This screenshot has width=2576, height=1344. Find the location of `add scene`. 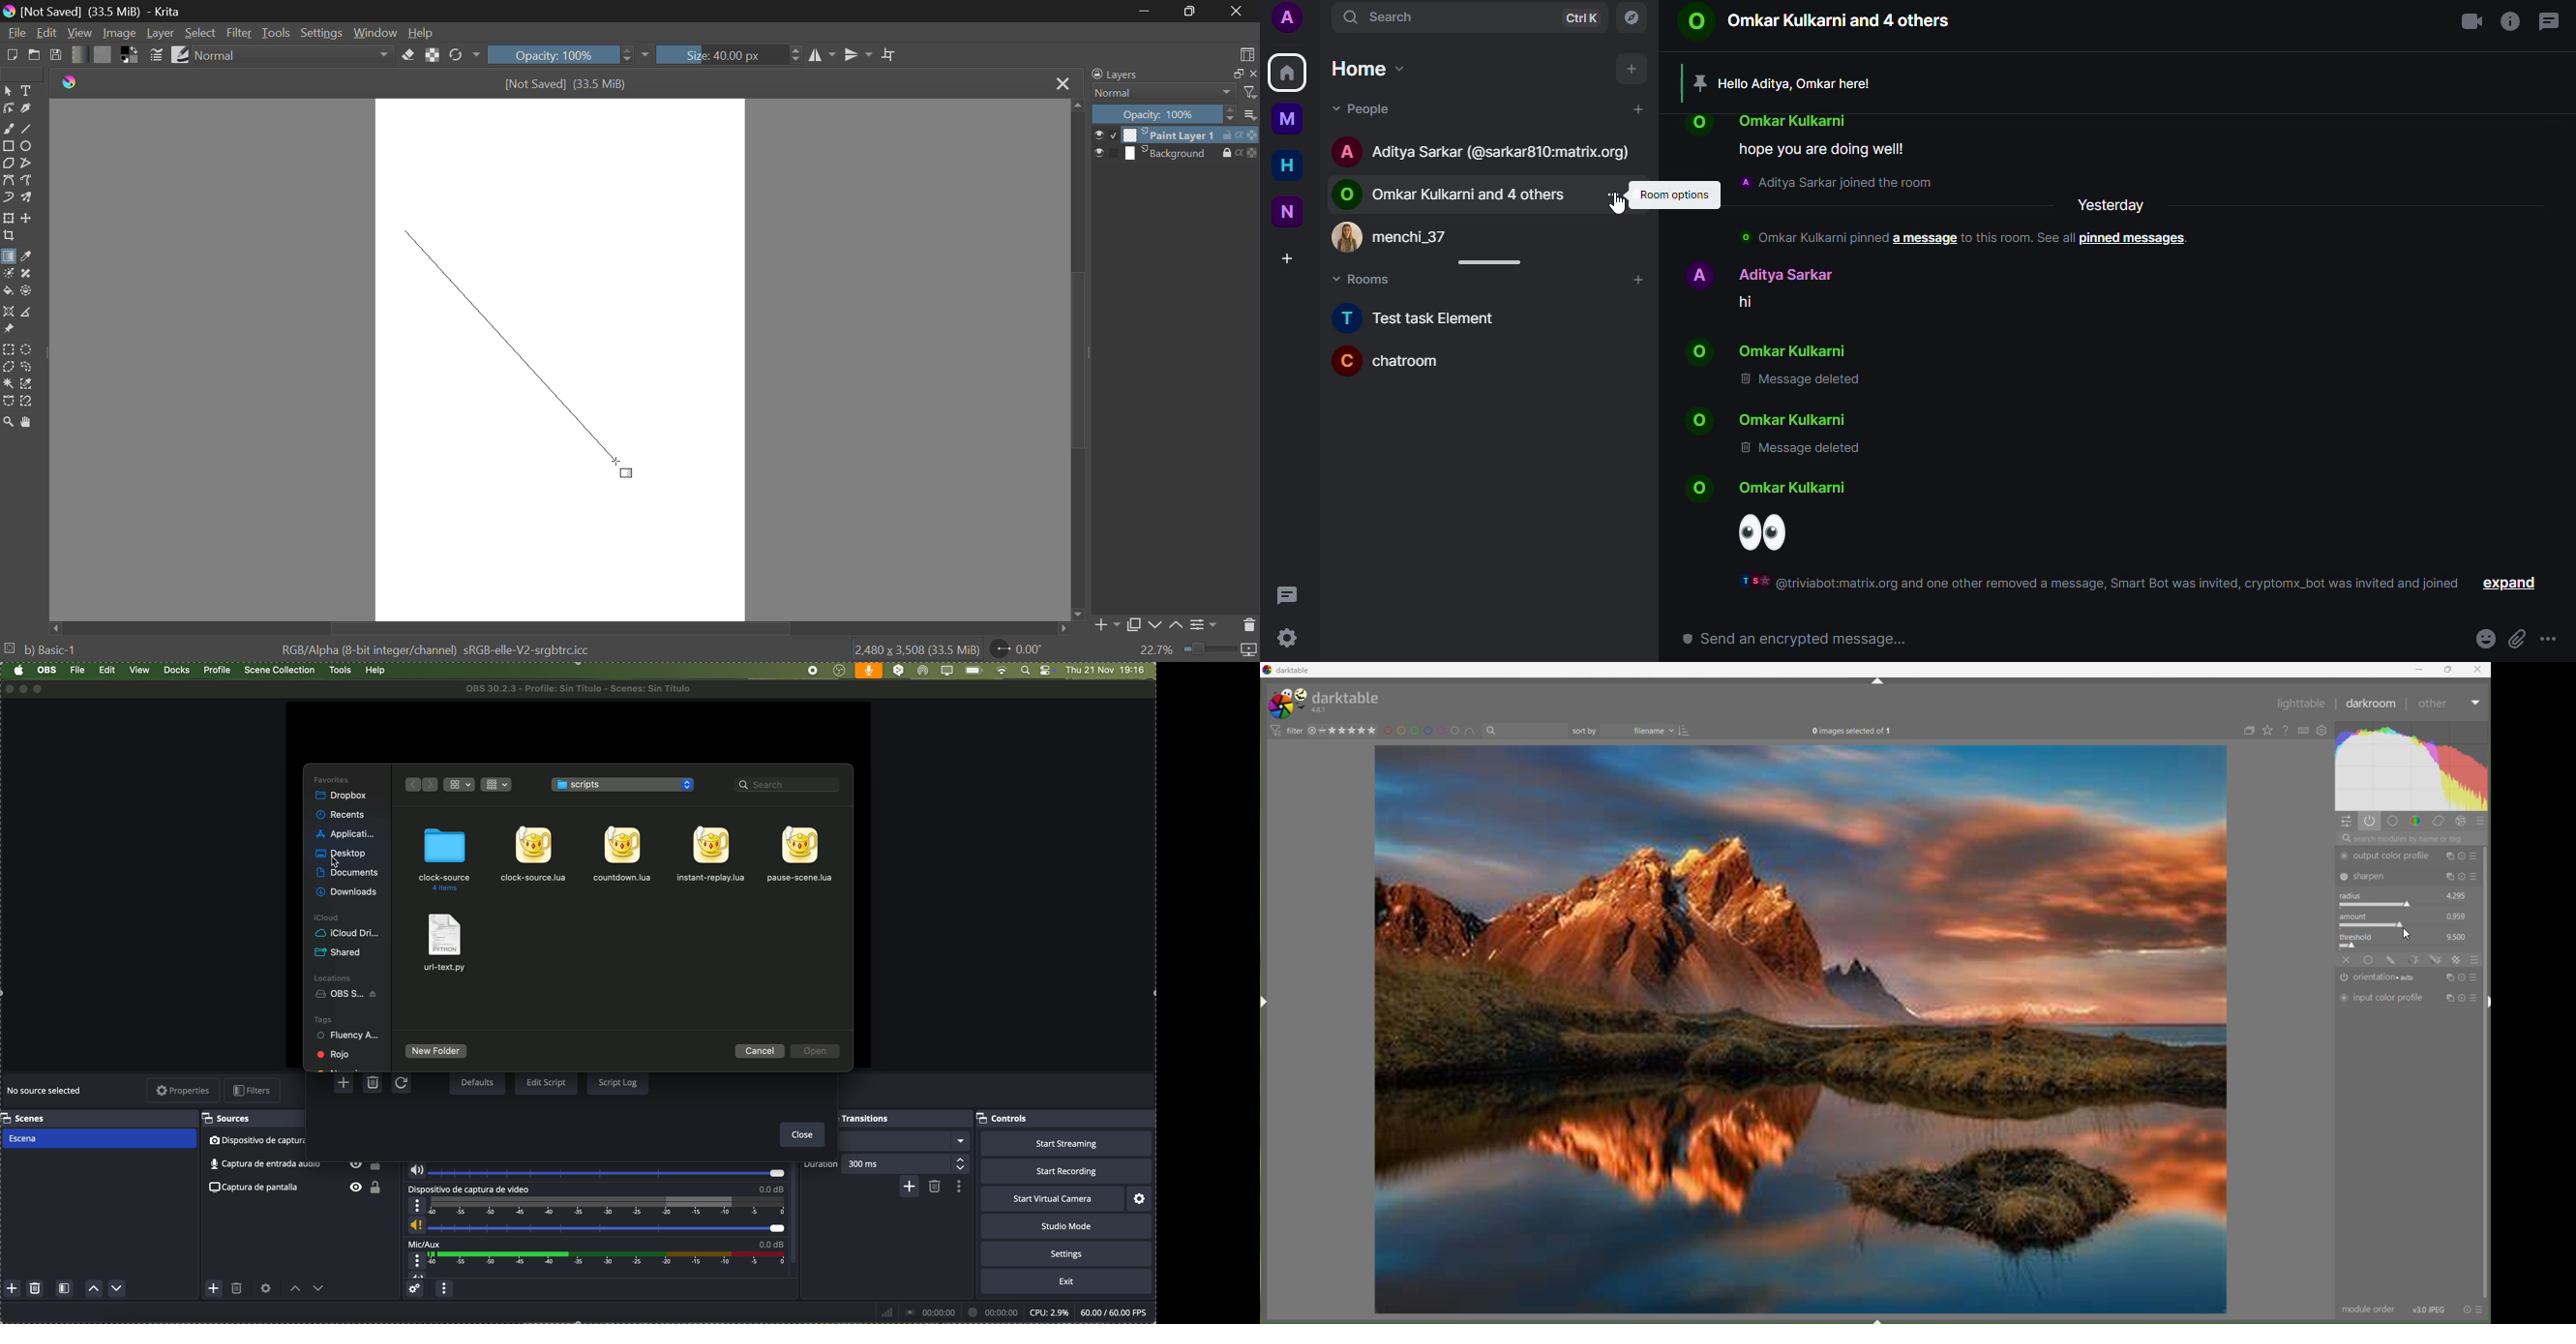

add scene is located at coordinates (12, 1289).